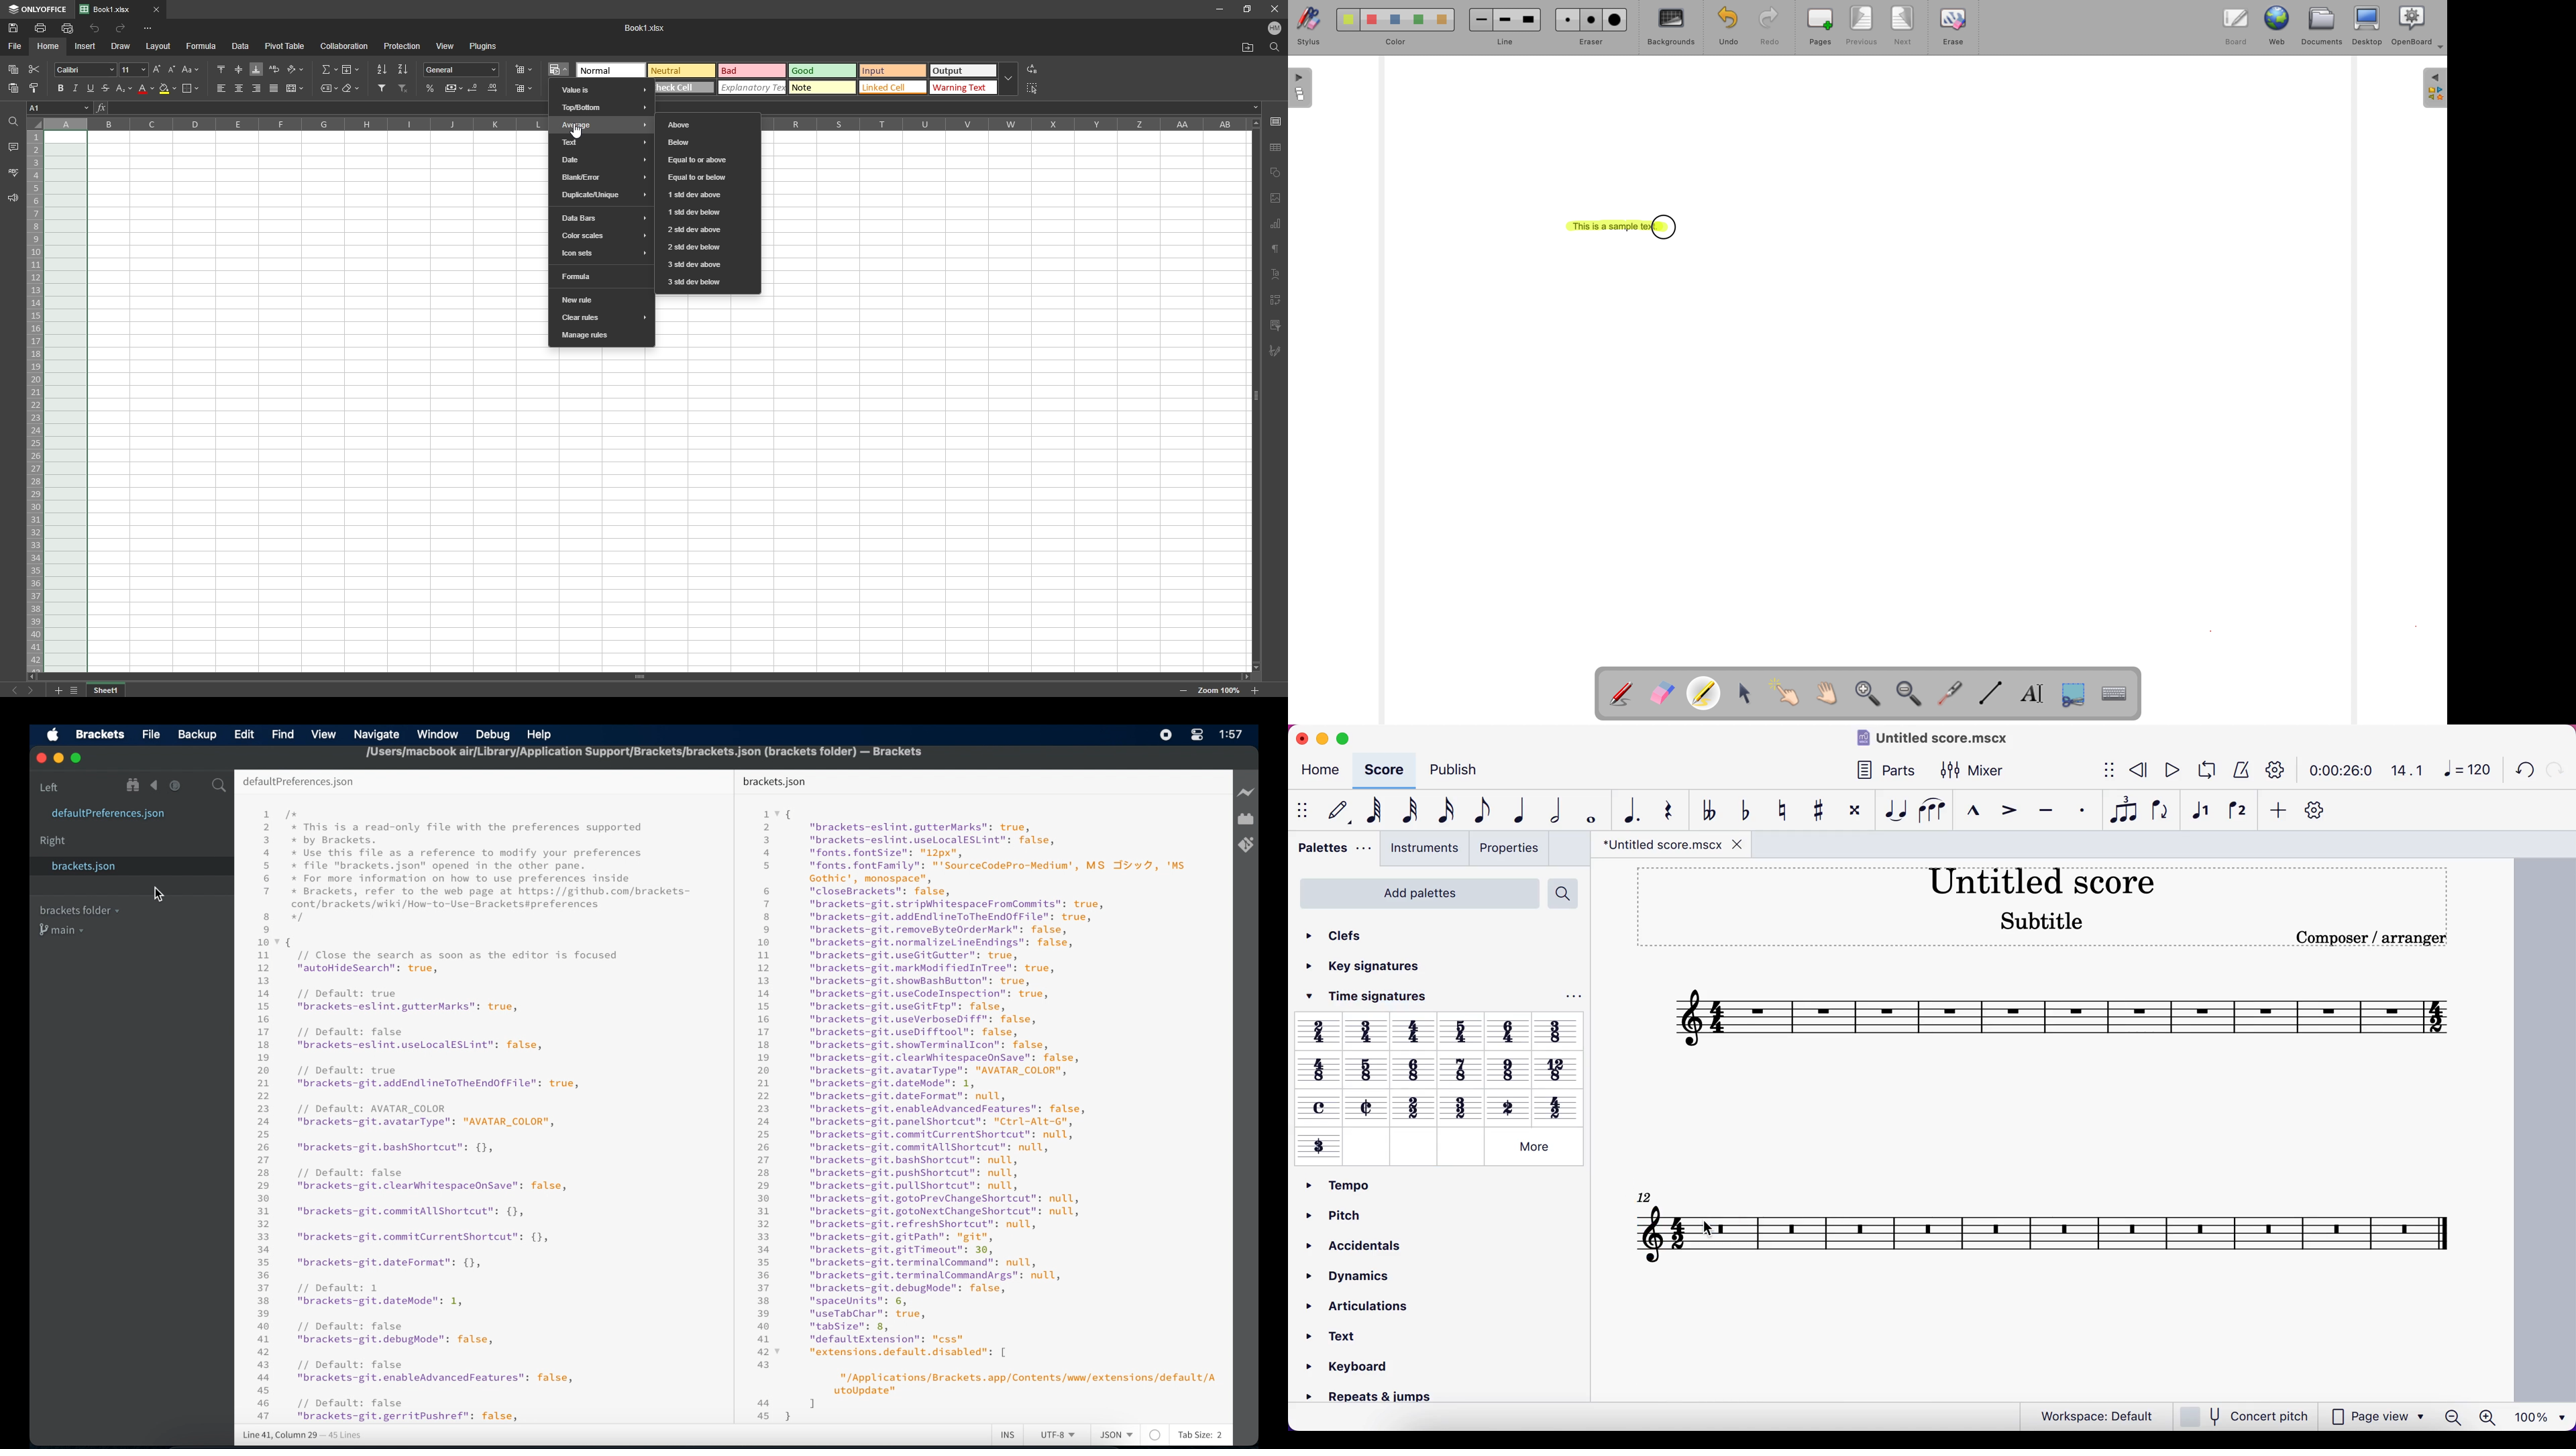 This screenshot has width=2576, height=1456. I want to click on title, so click(1929, 739).